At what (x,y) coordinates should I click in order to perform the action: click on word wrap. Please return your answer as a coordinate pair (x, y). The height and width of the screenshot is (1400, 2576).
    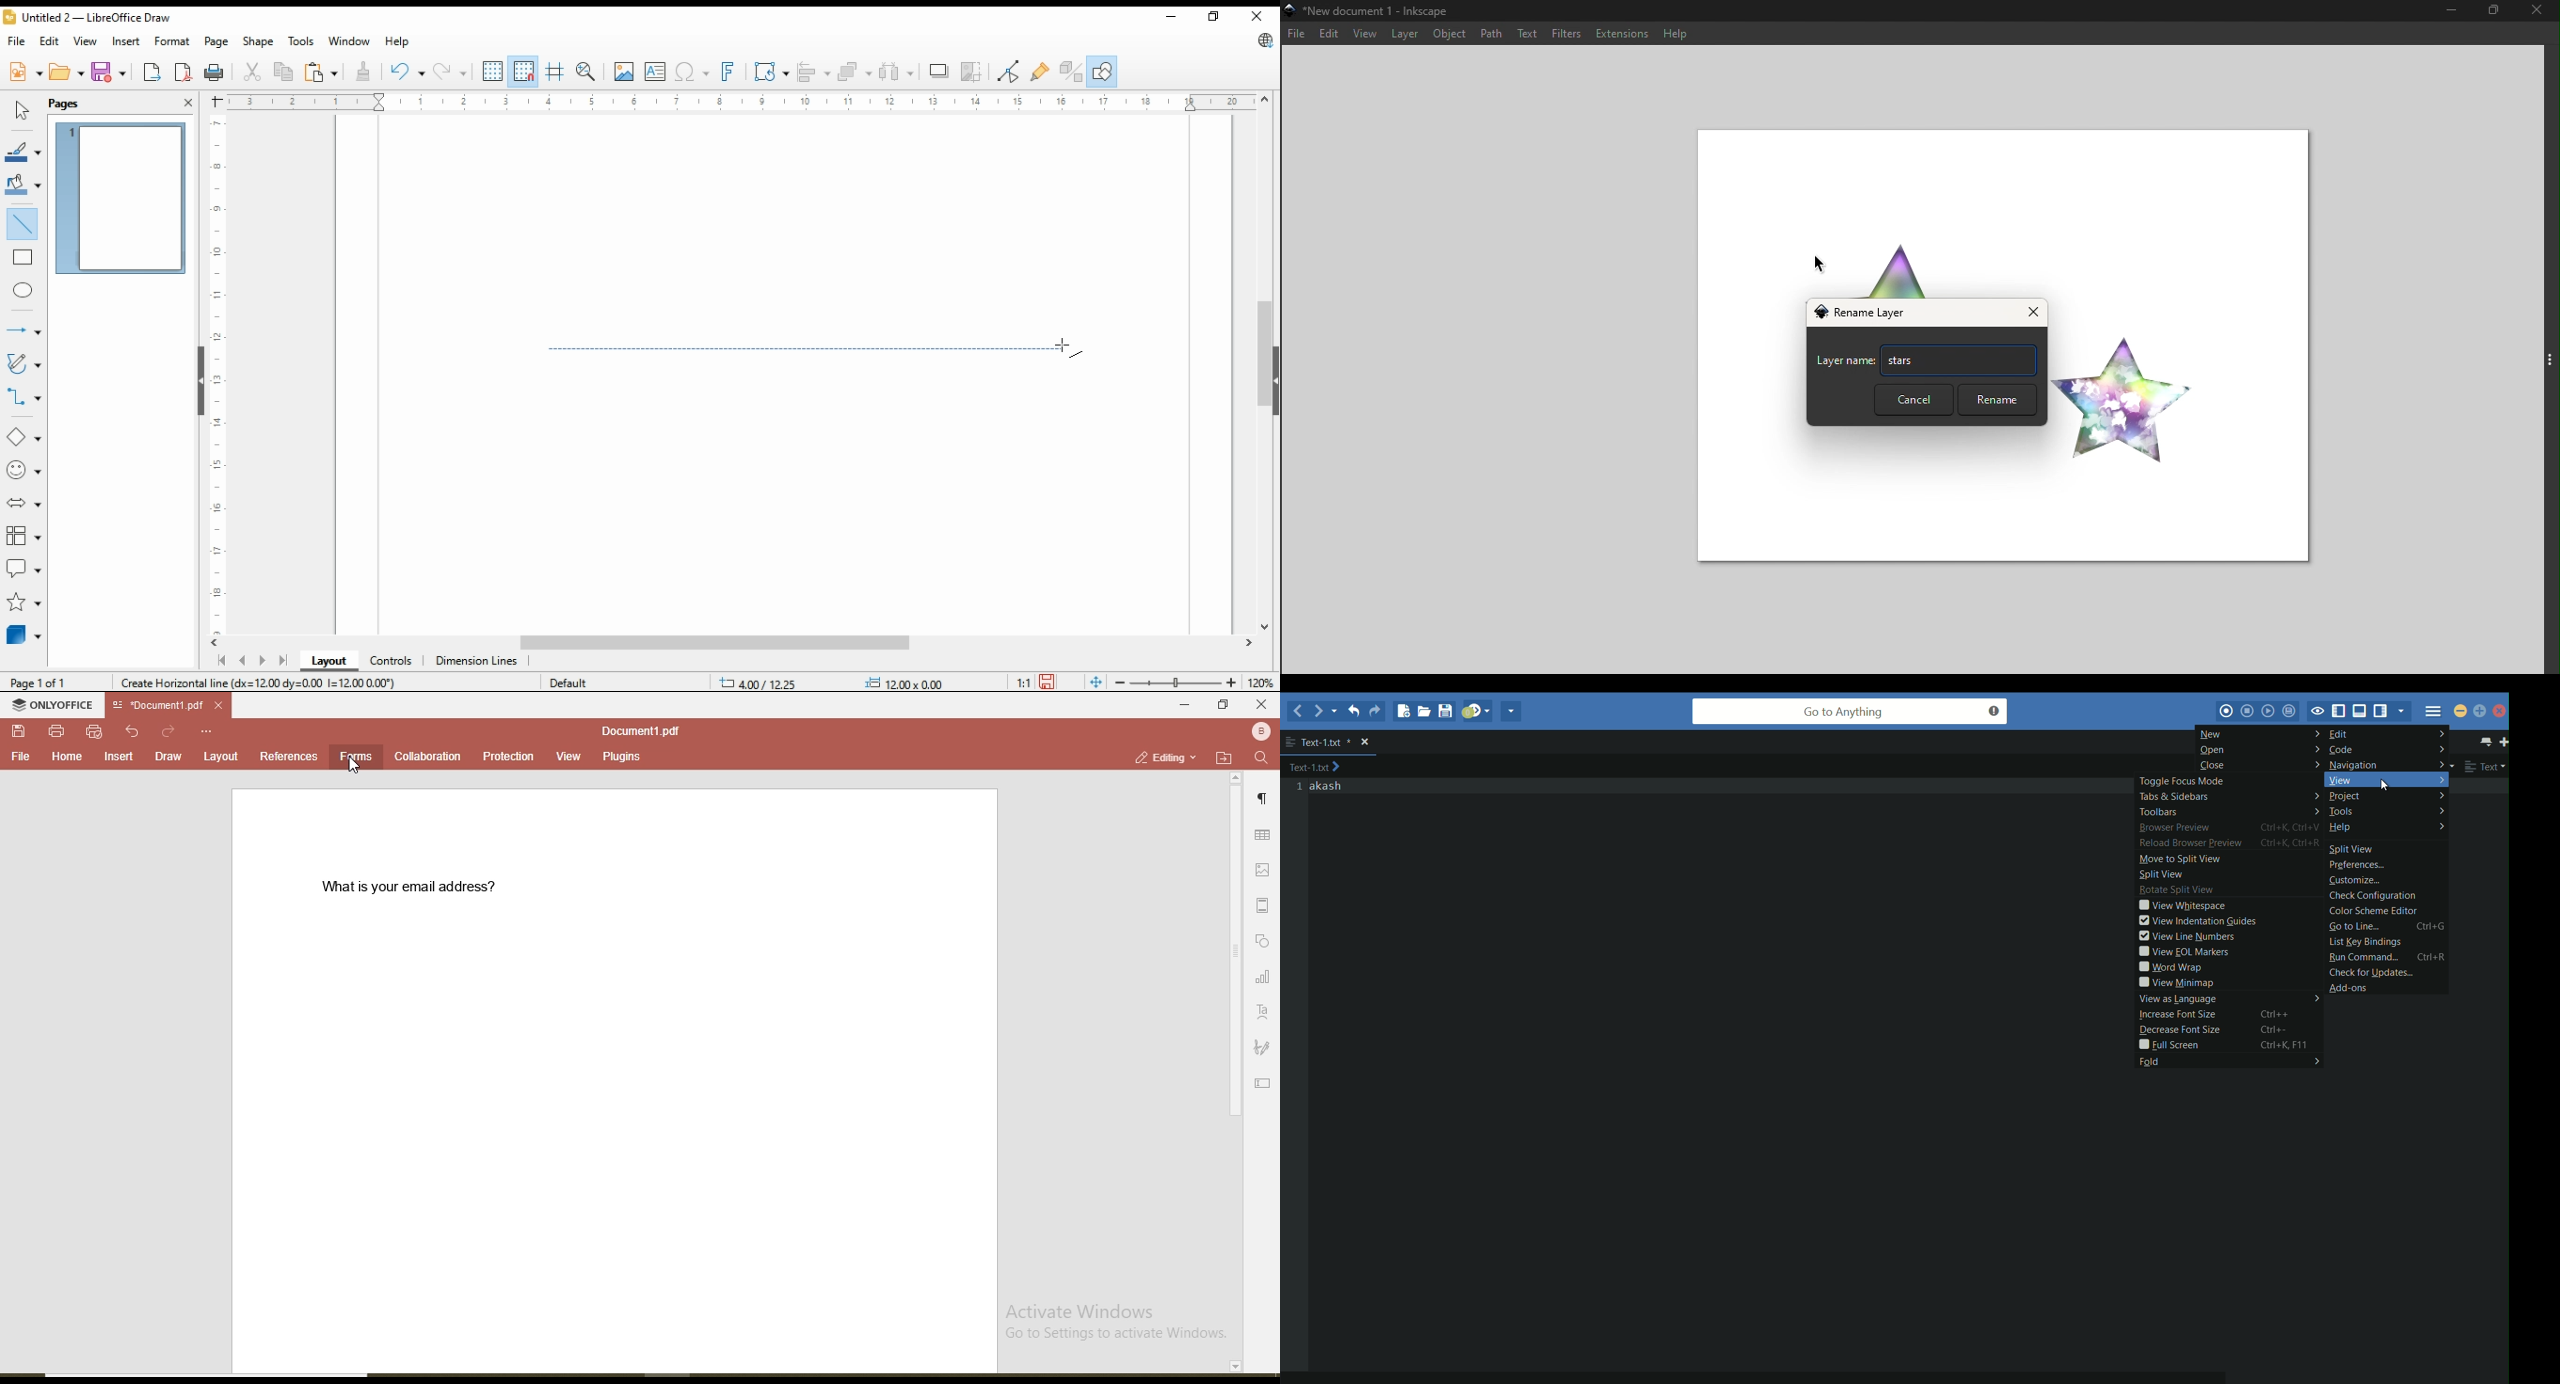
    Looking at the image, I should click on (2231, 967).